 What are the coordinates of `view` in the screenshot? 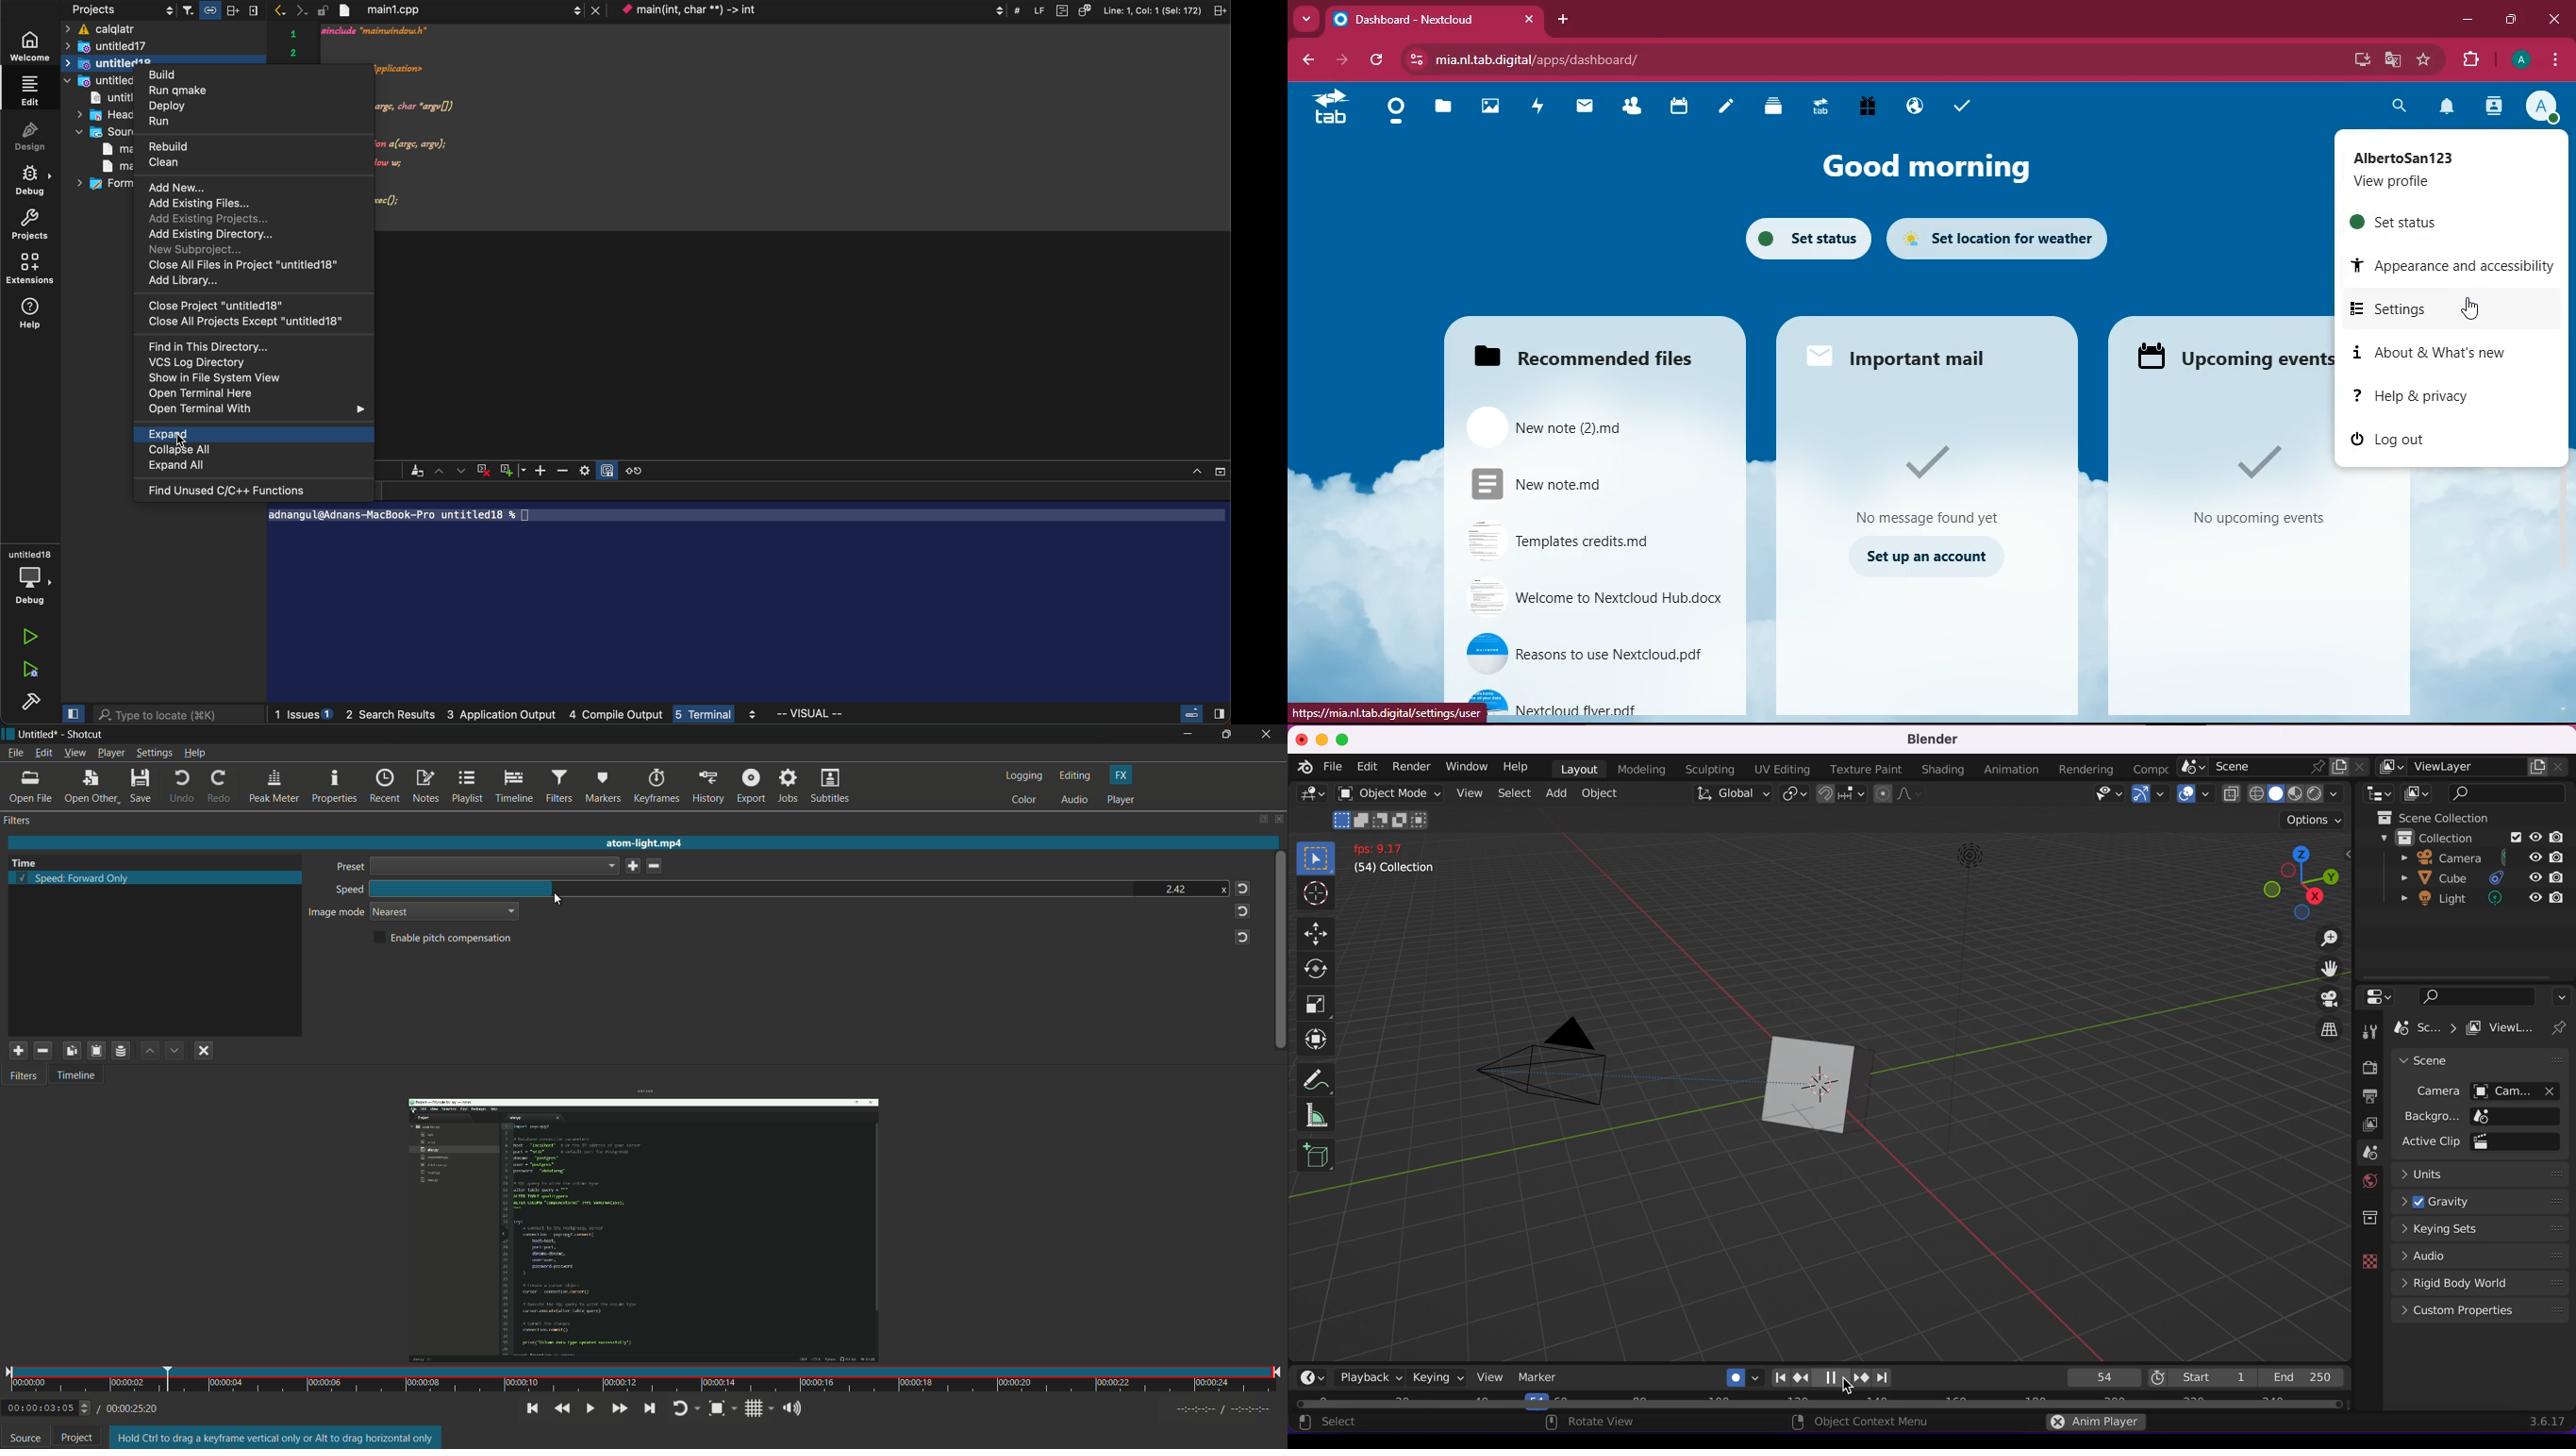 It's located at (1488, 1380).